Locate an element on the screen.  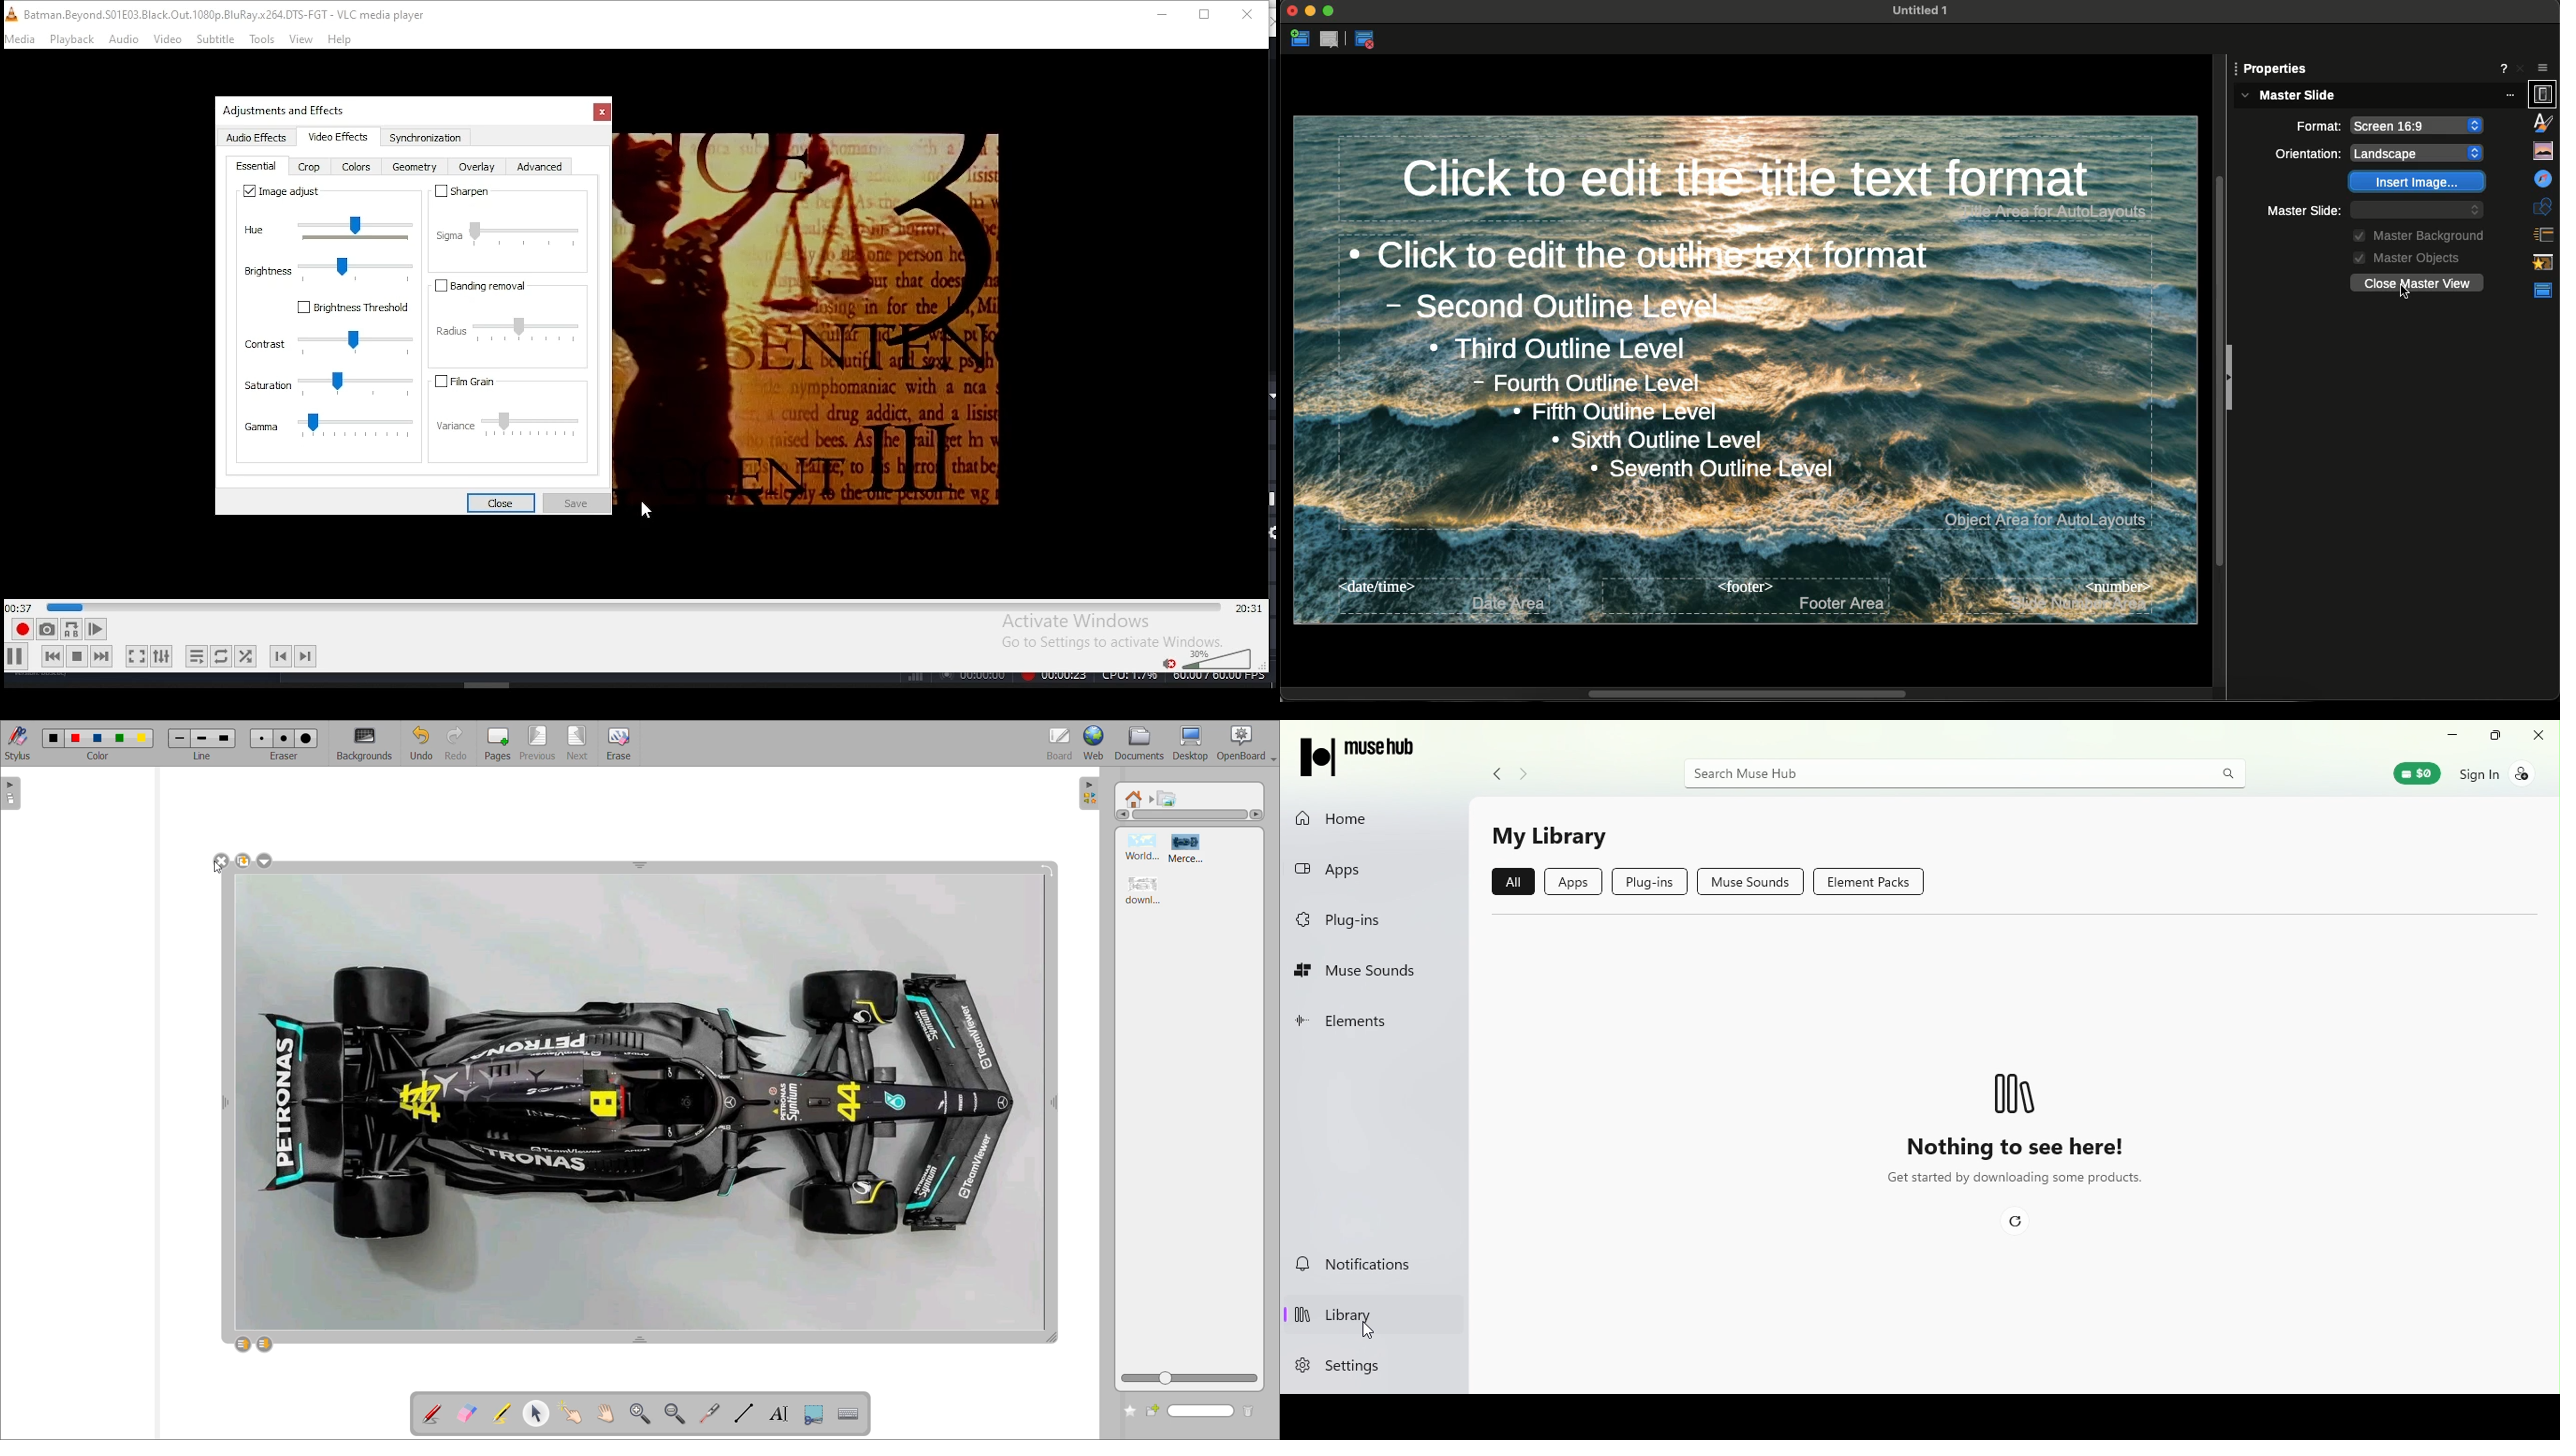
image 1 is located at coordinates (1143, 847).